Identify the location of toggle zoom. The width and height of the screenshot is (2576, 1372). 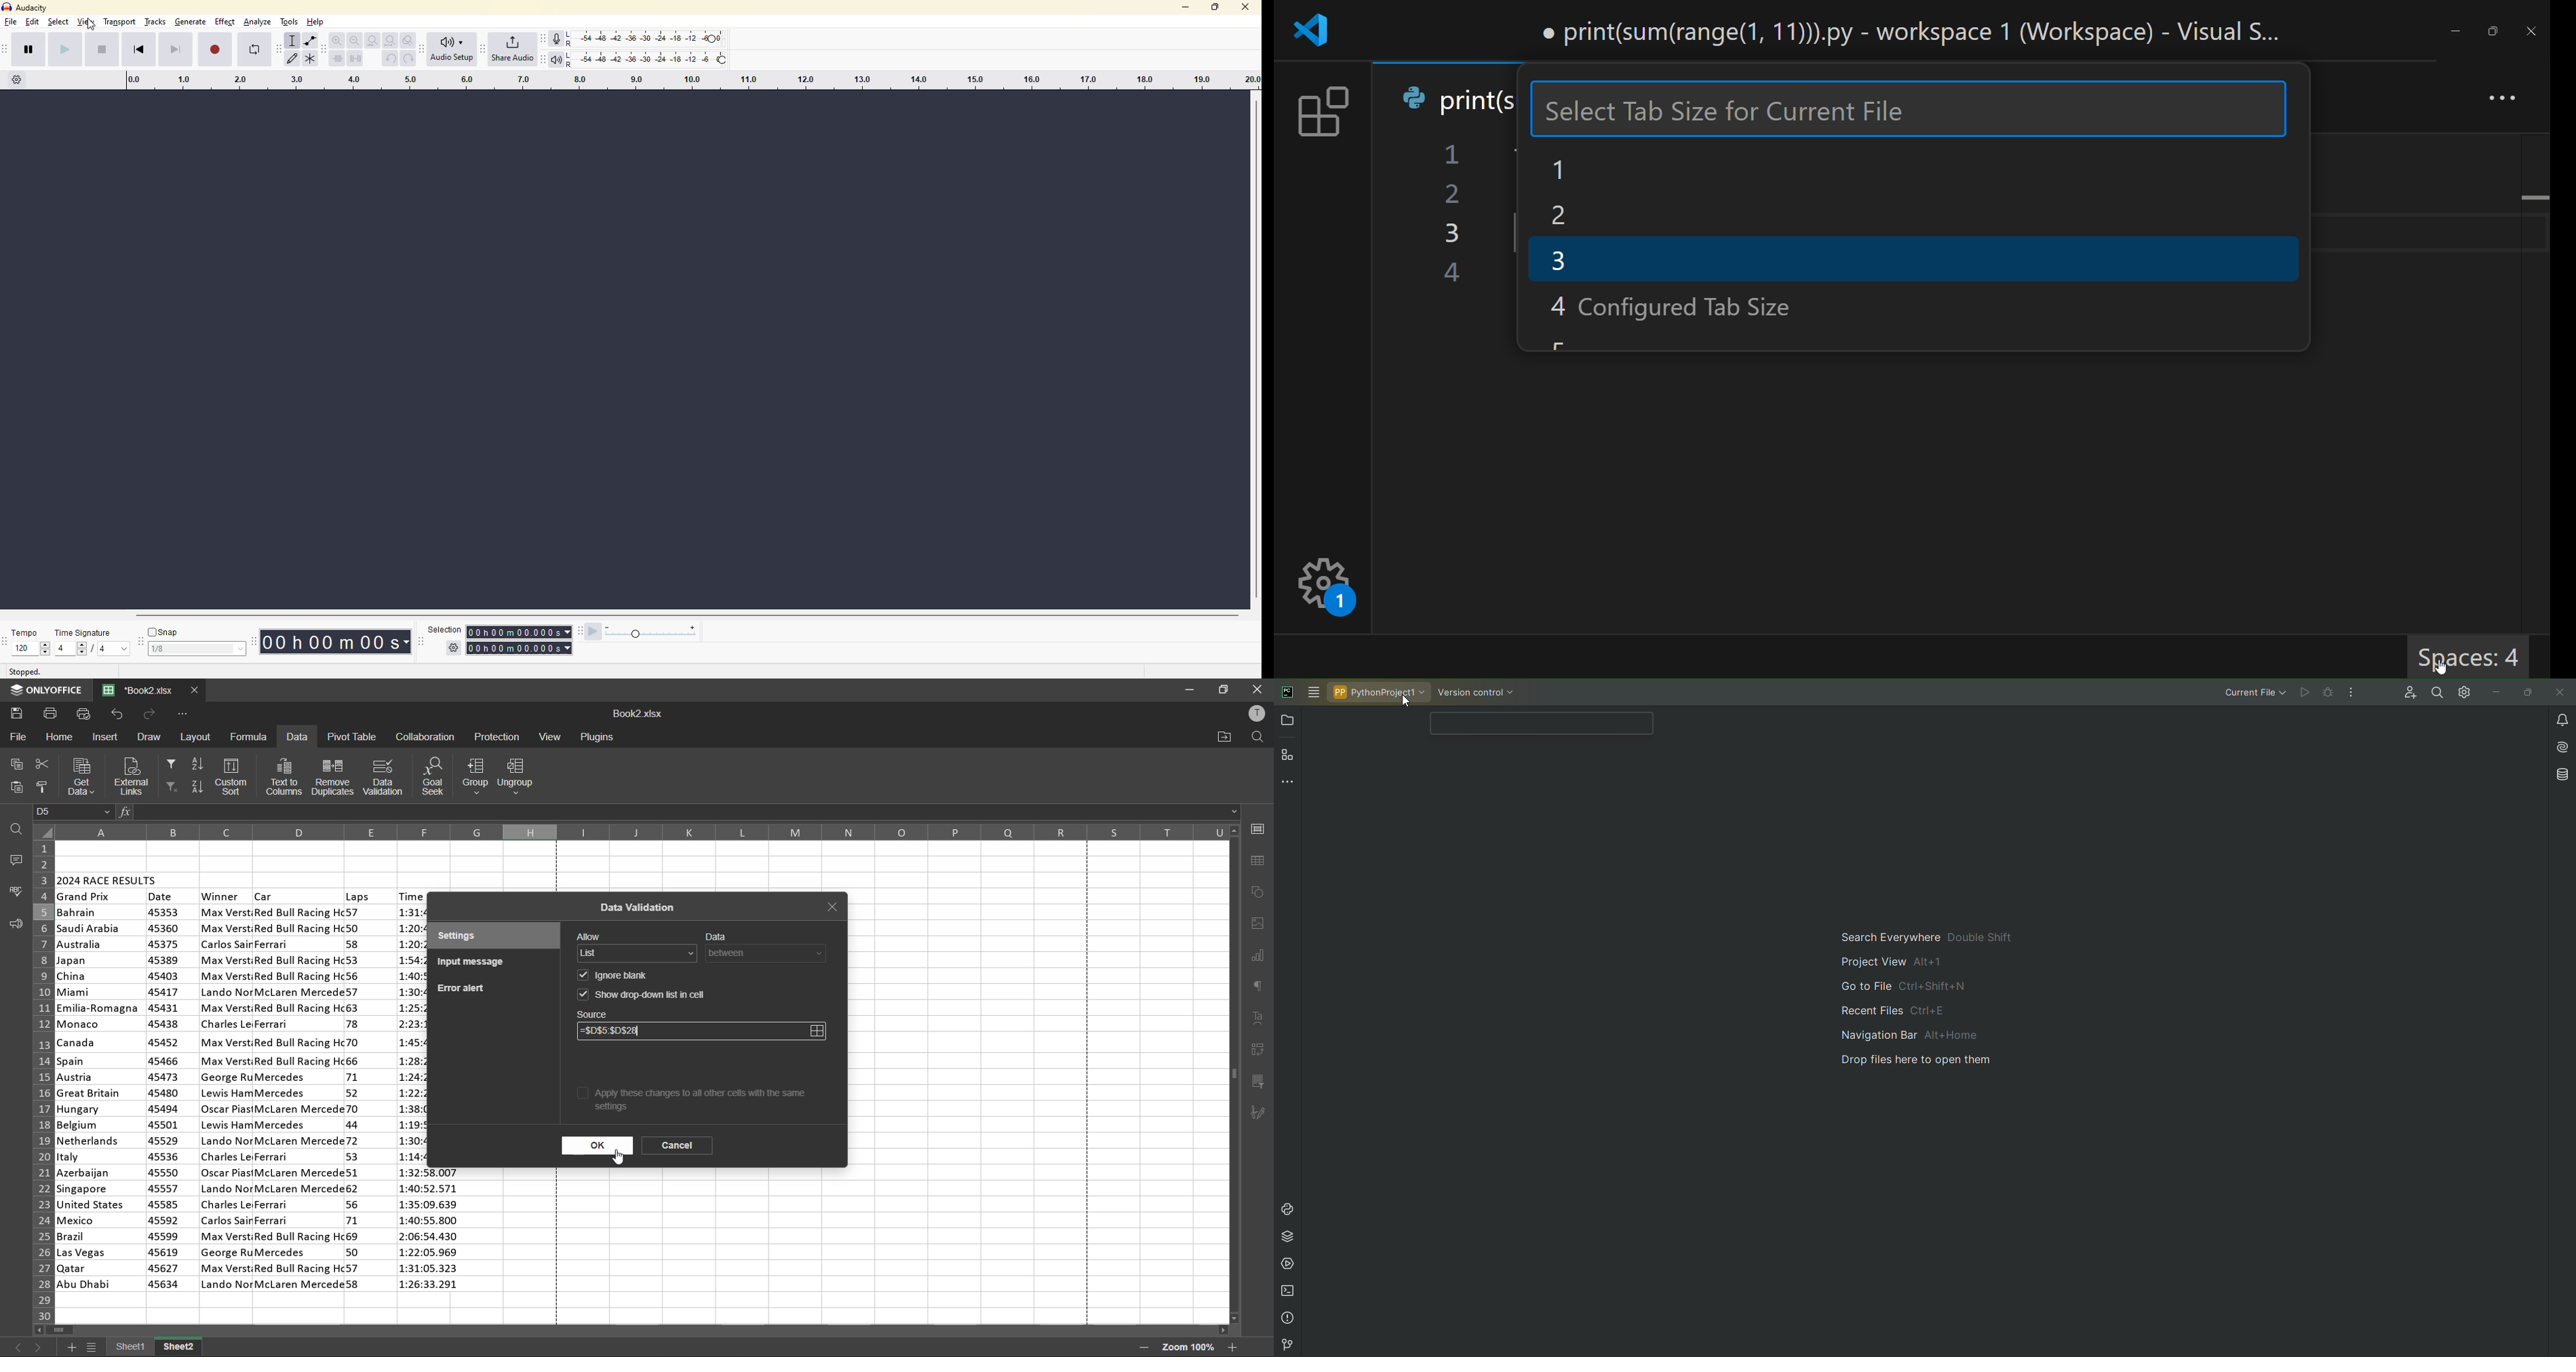
(407, 39).